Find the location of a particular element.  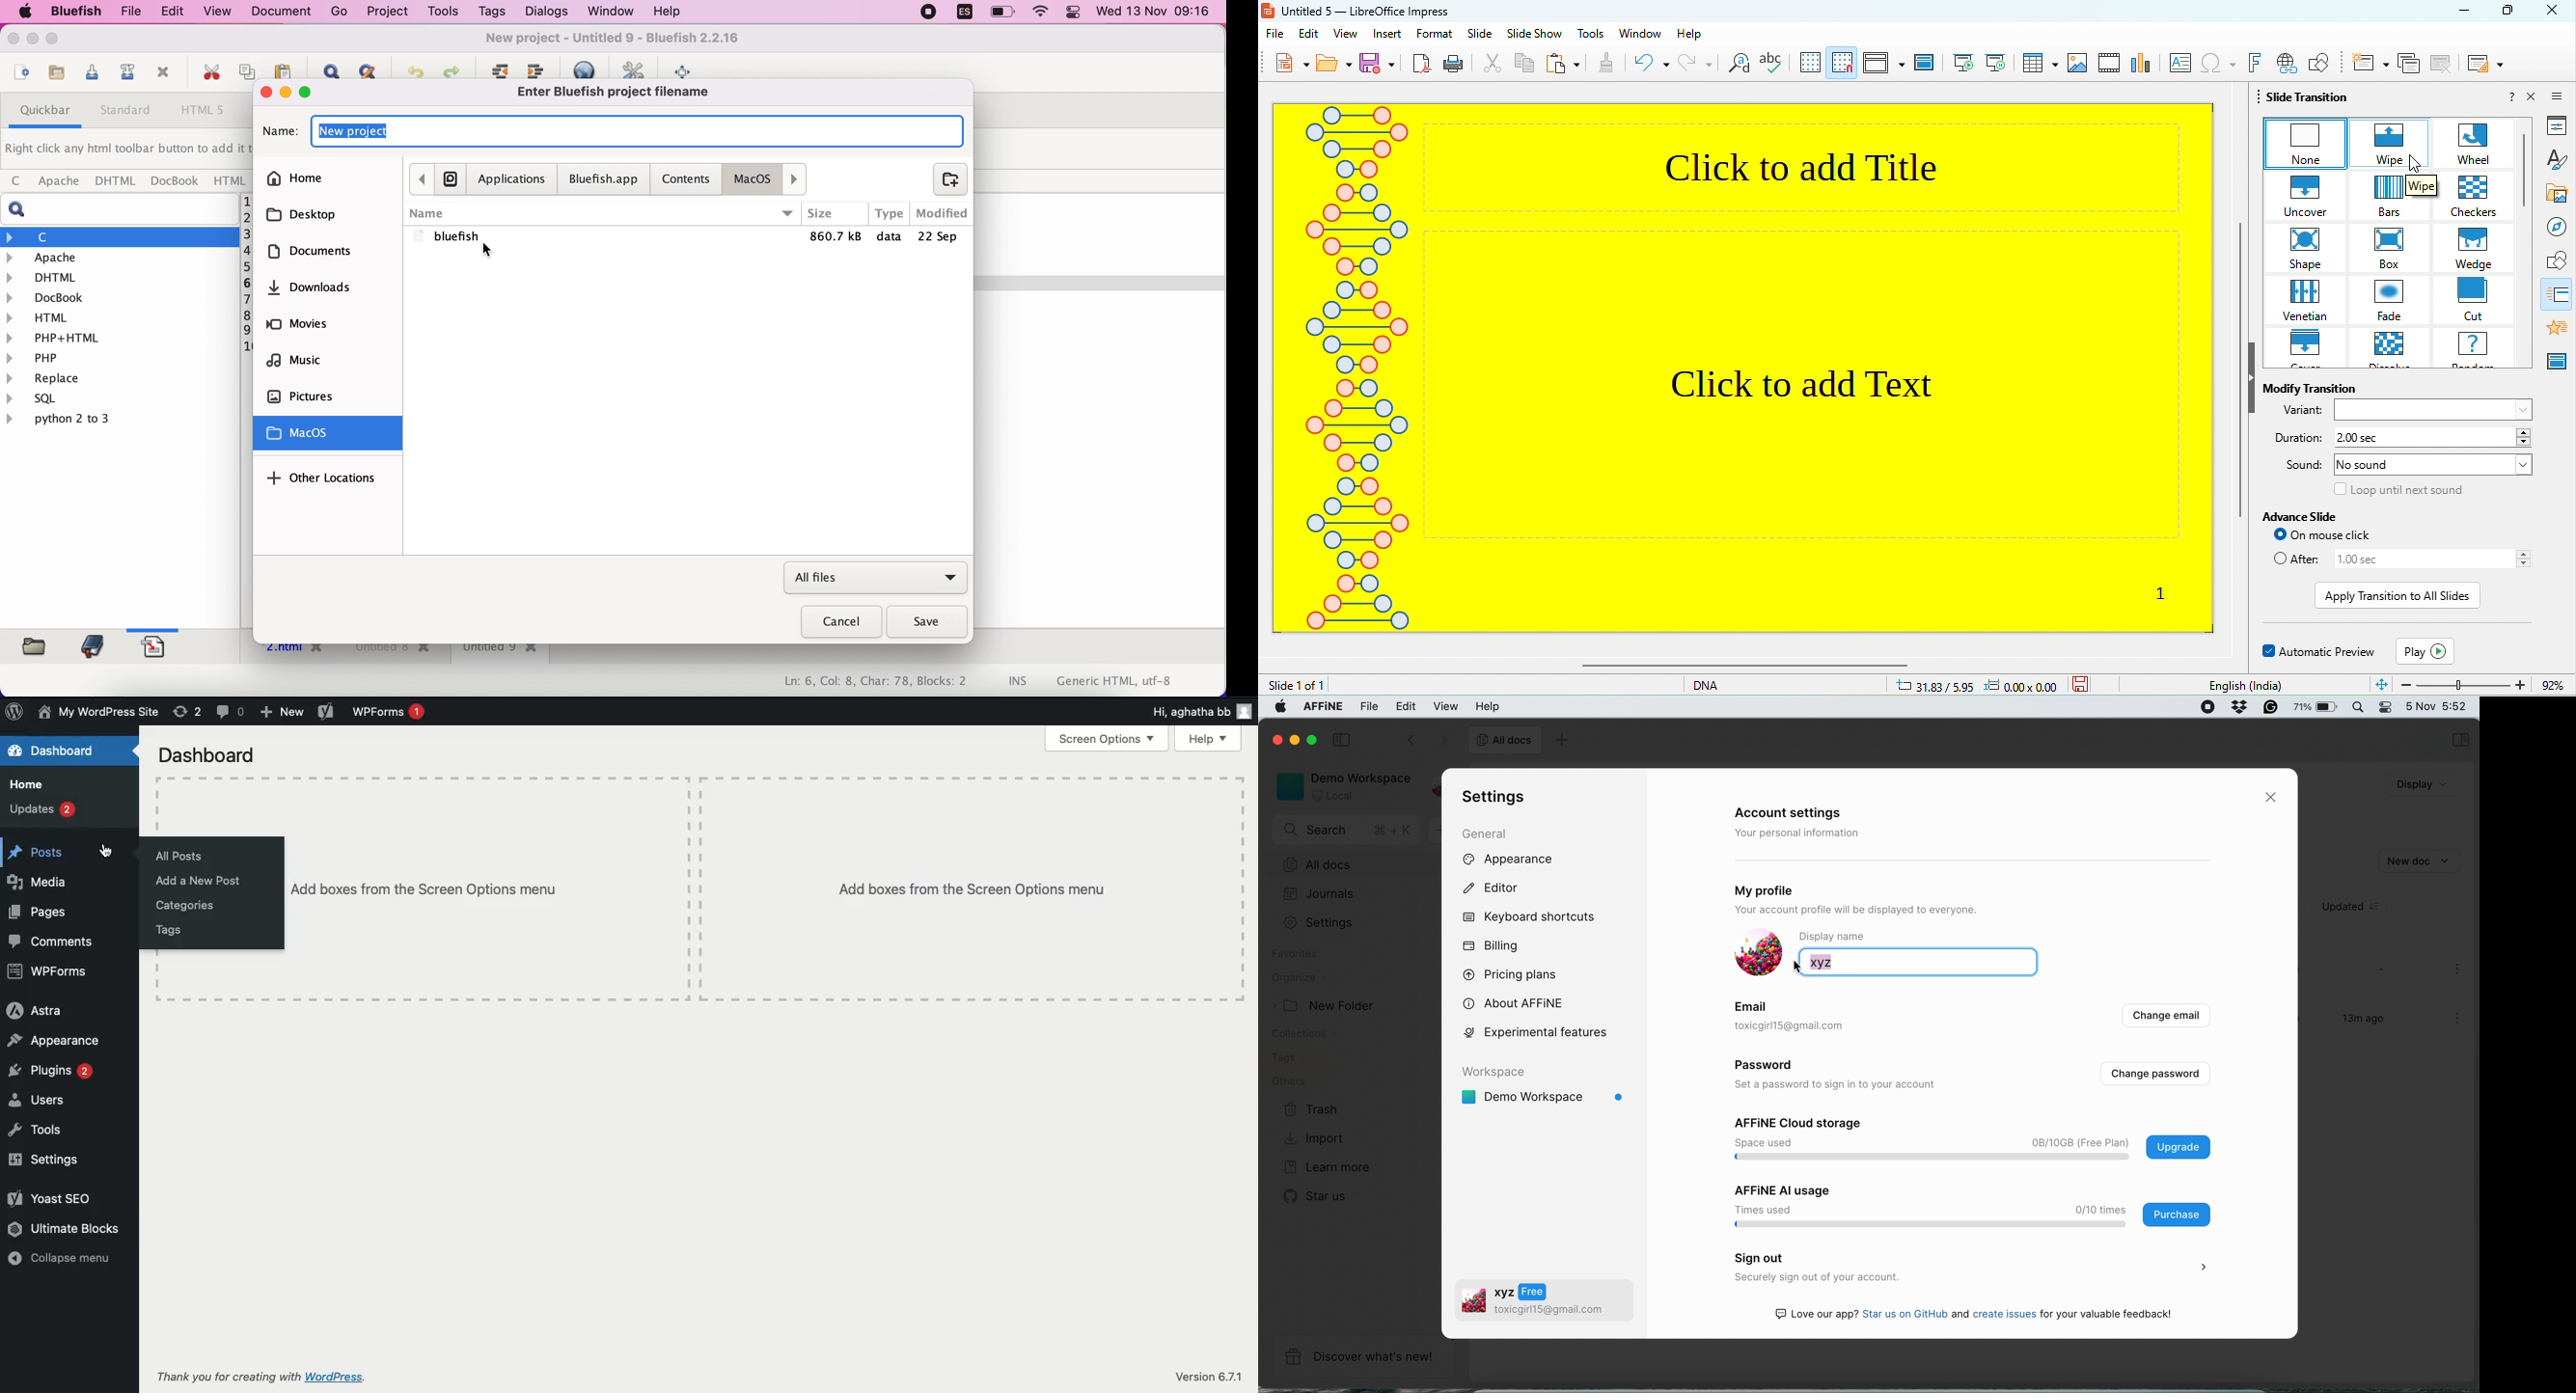

table is located at coordinates (2040, 63).